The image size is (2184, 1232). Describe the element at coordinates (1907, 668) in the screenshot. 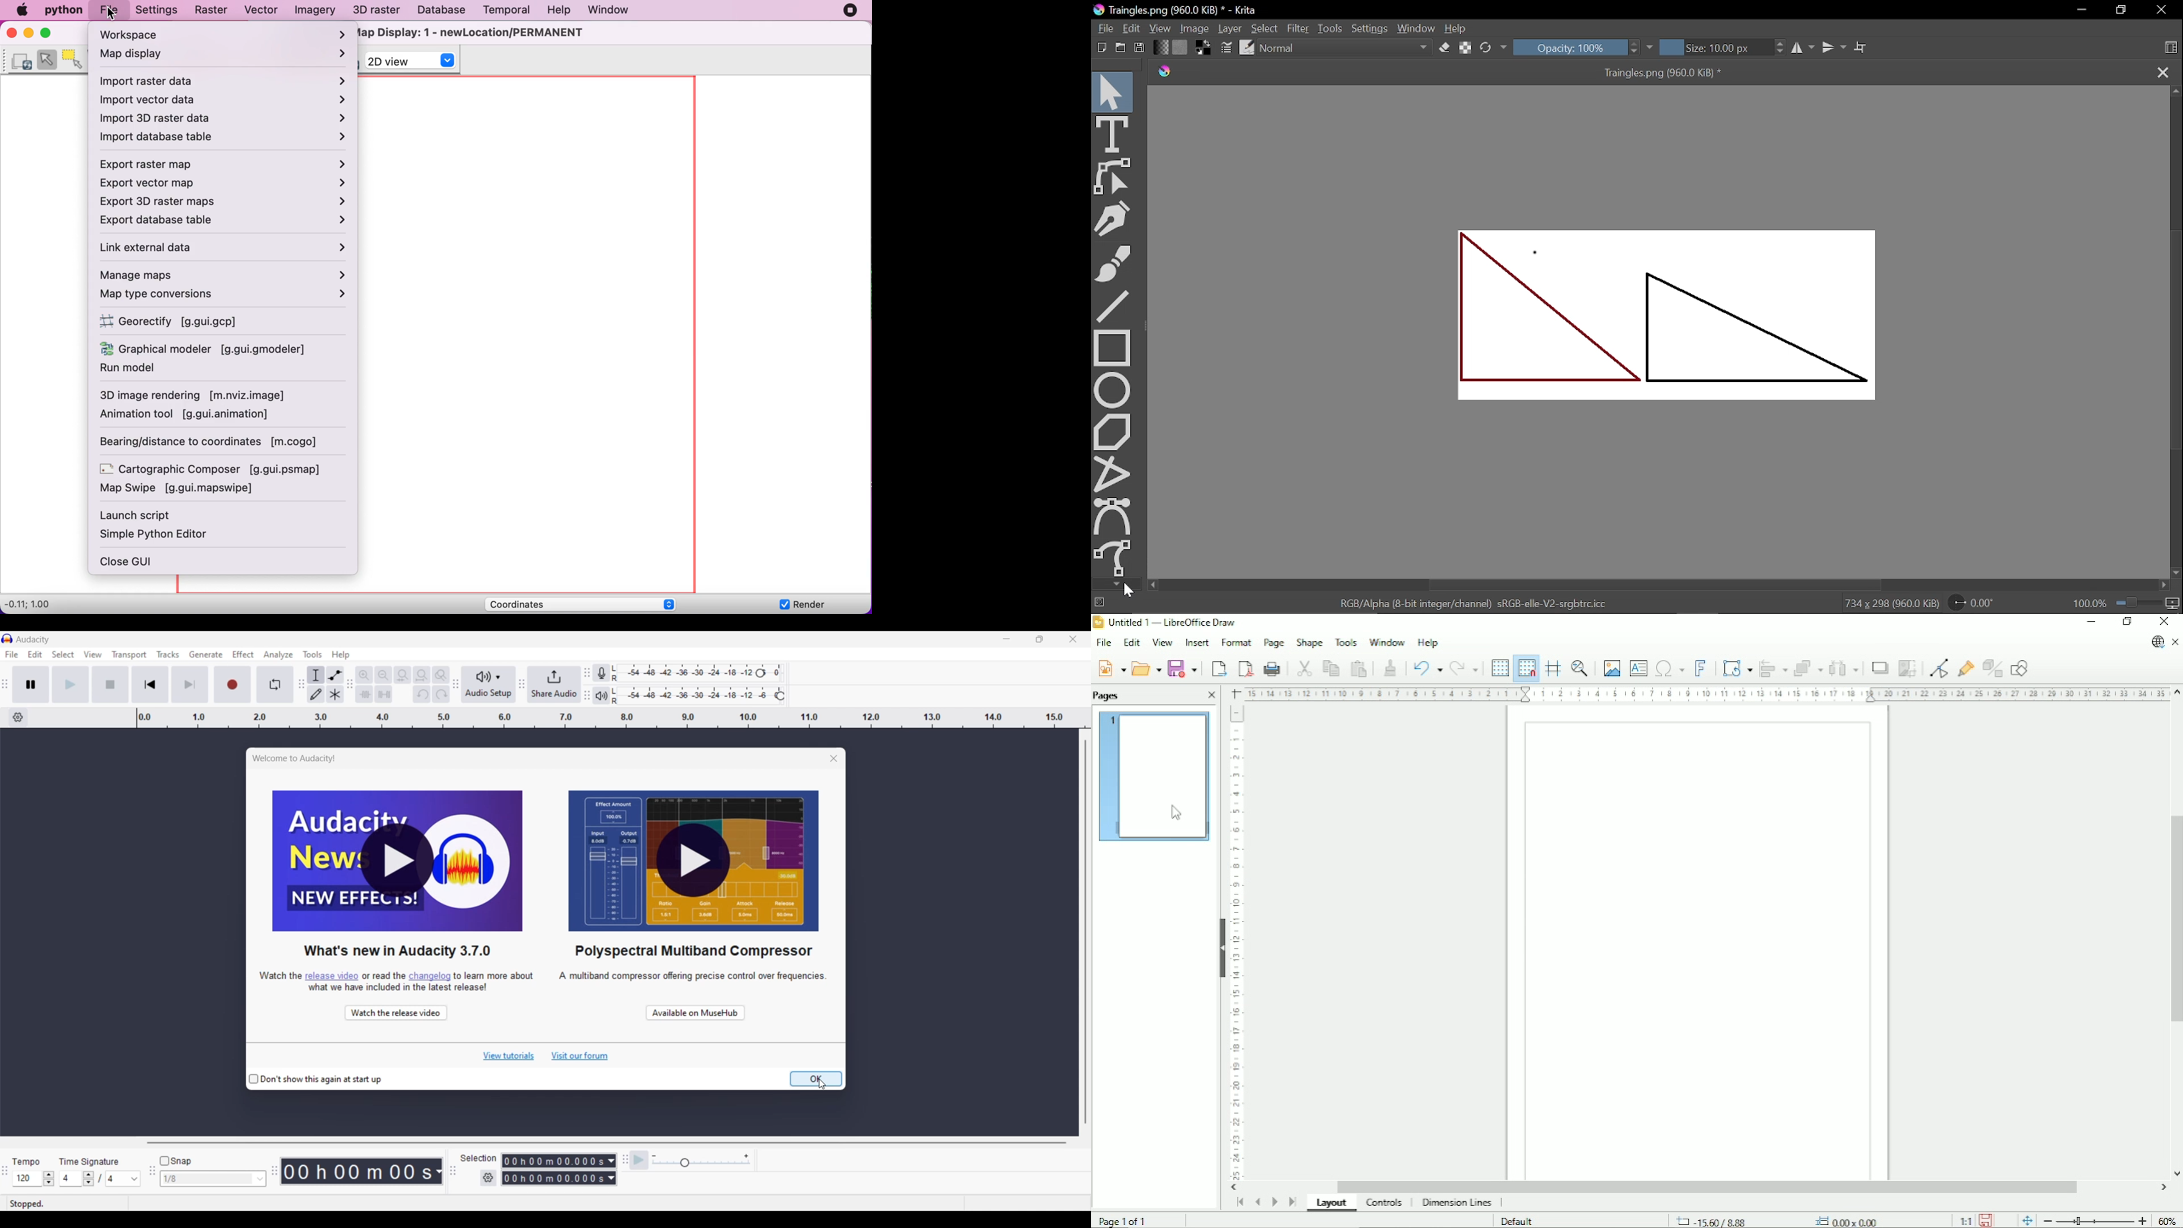

I see `Crop image` at that location.